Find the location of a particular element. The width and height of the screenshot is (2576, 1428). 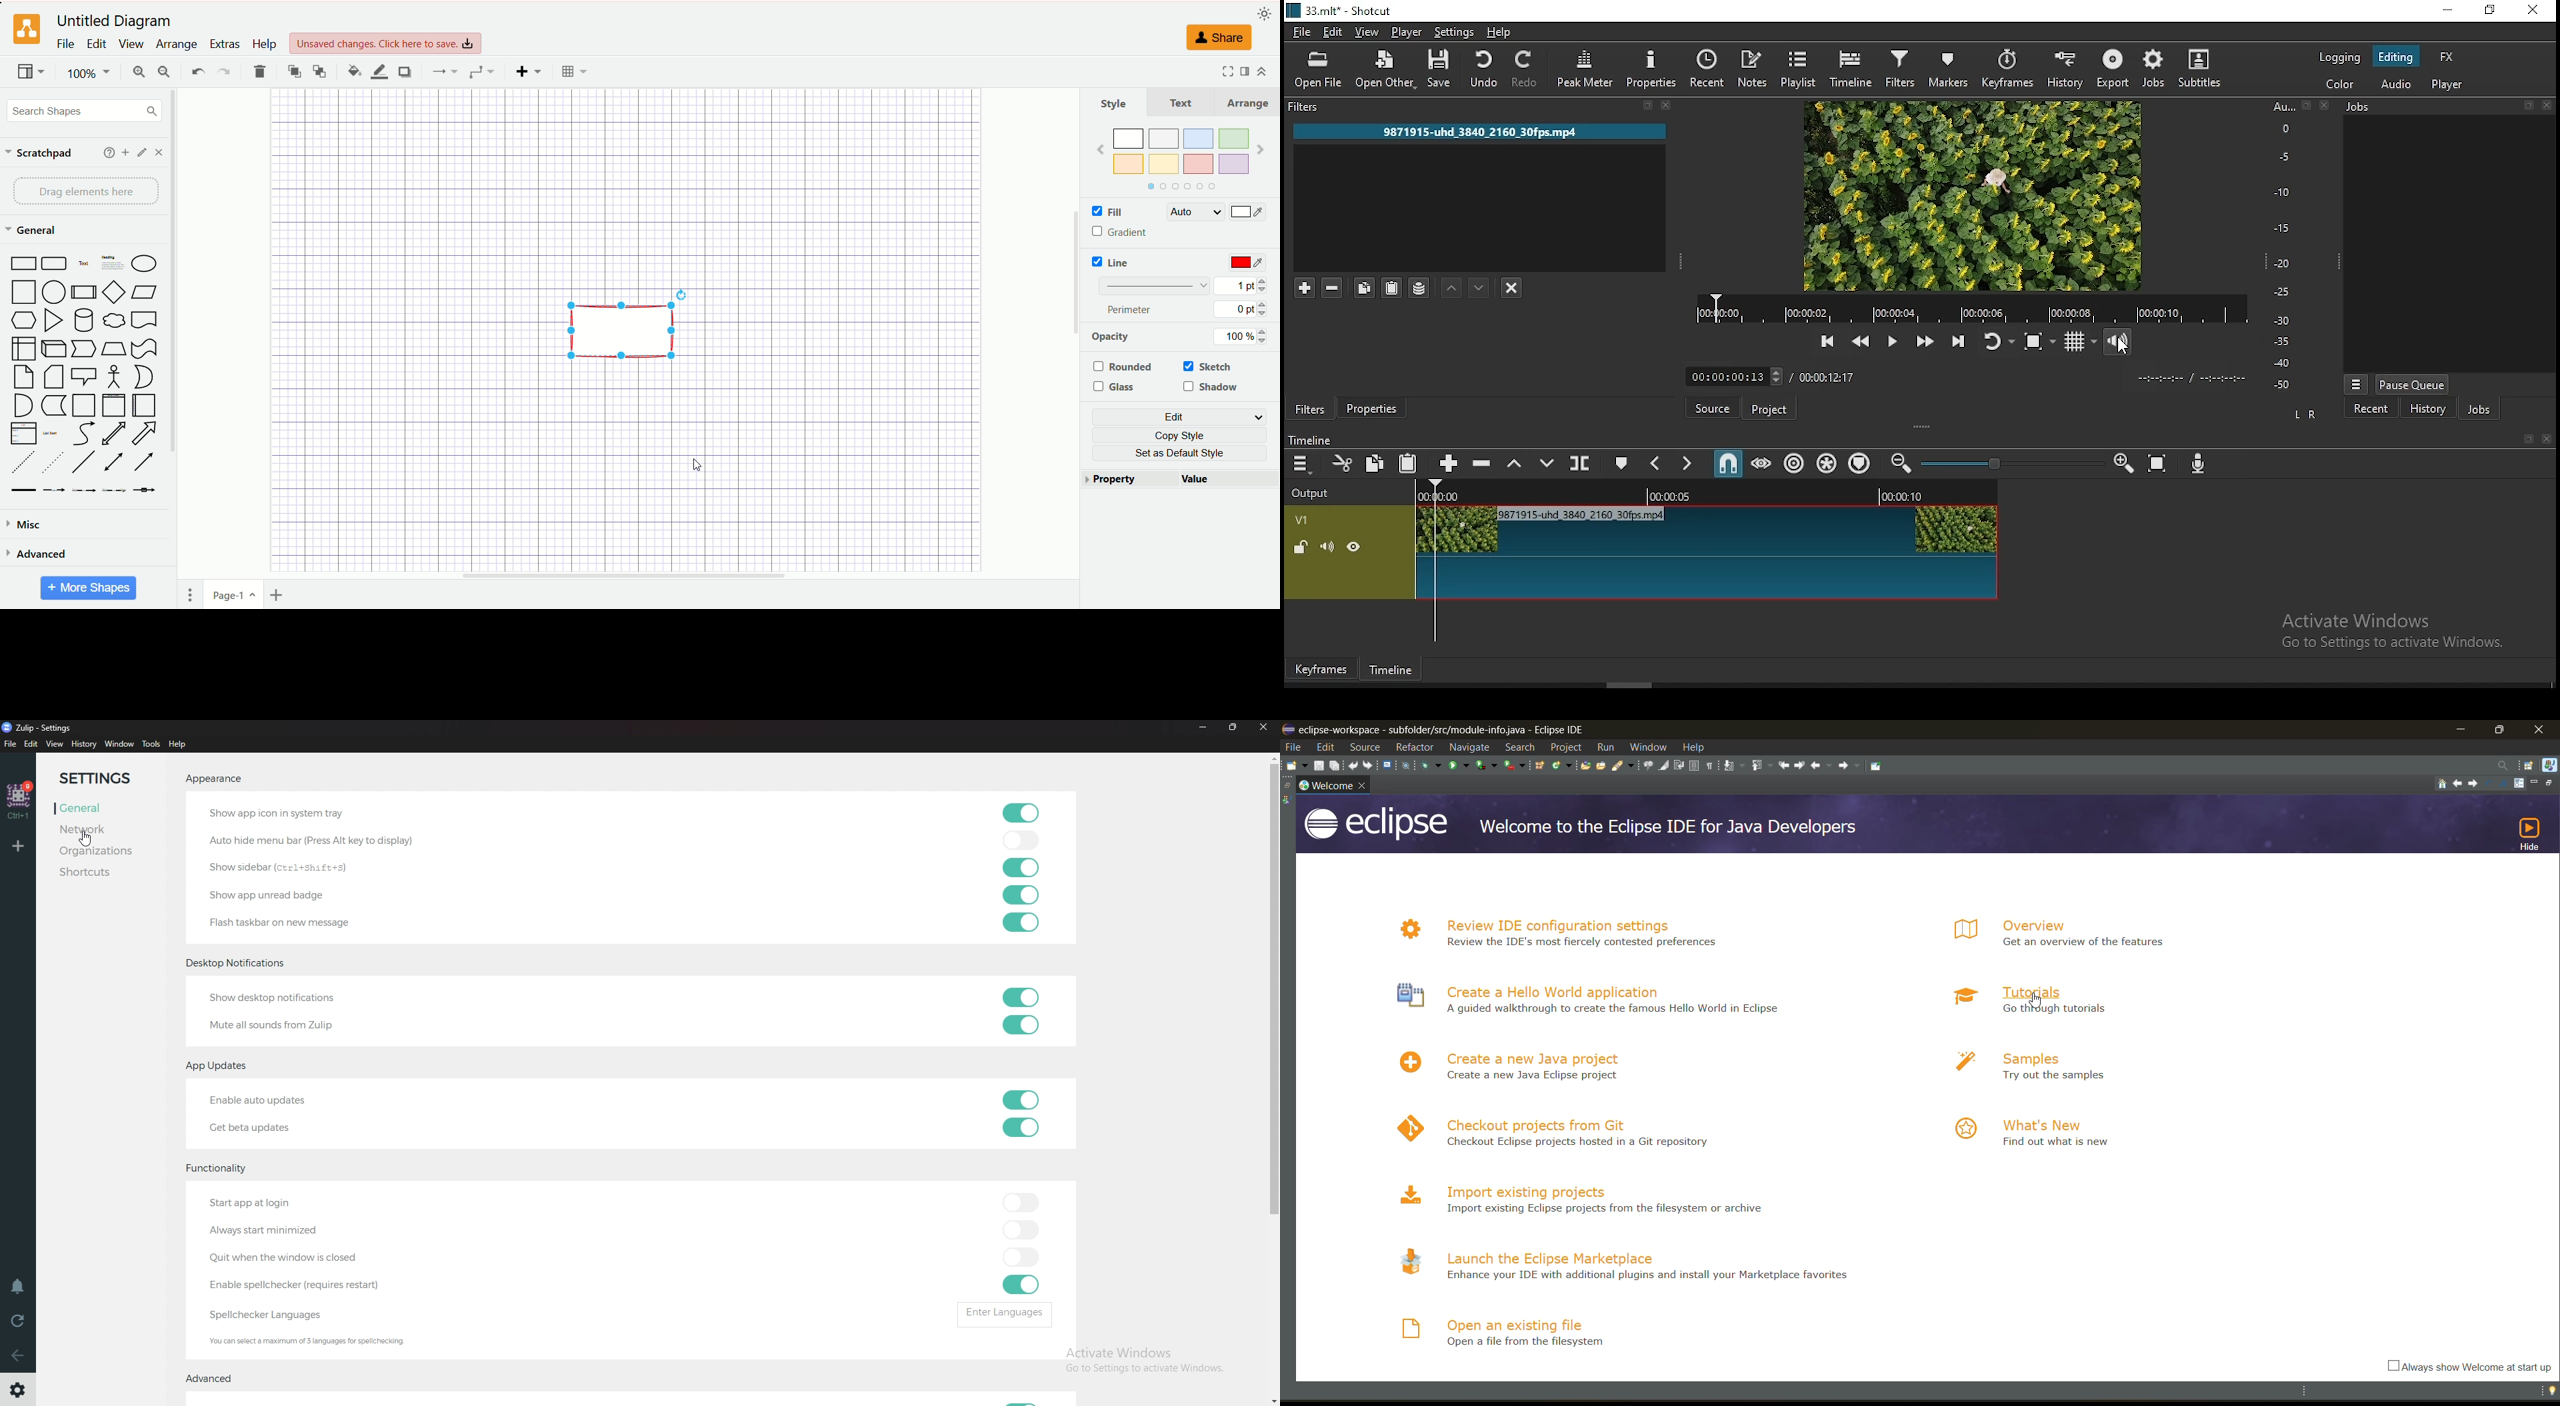

toggle mark occurences is located at coordinates (1666, 766).